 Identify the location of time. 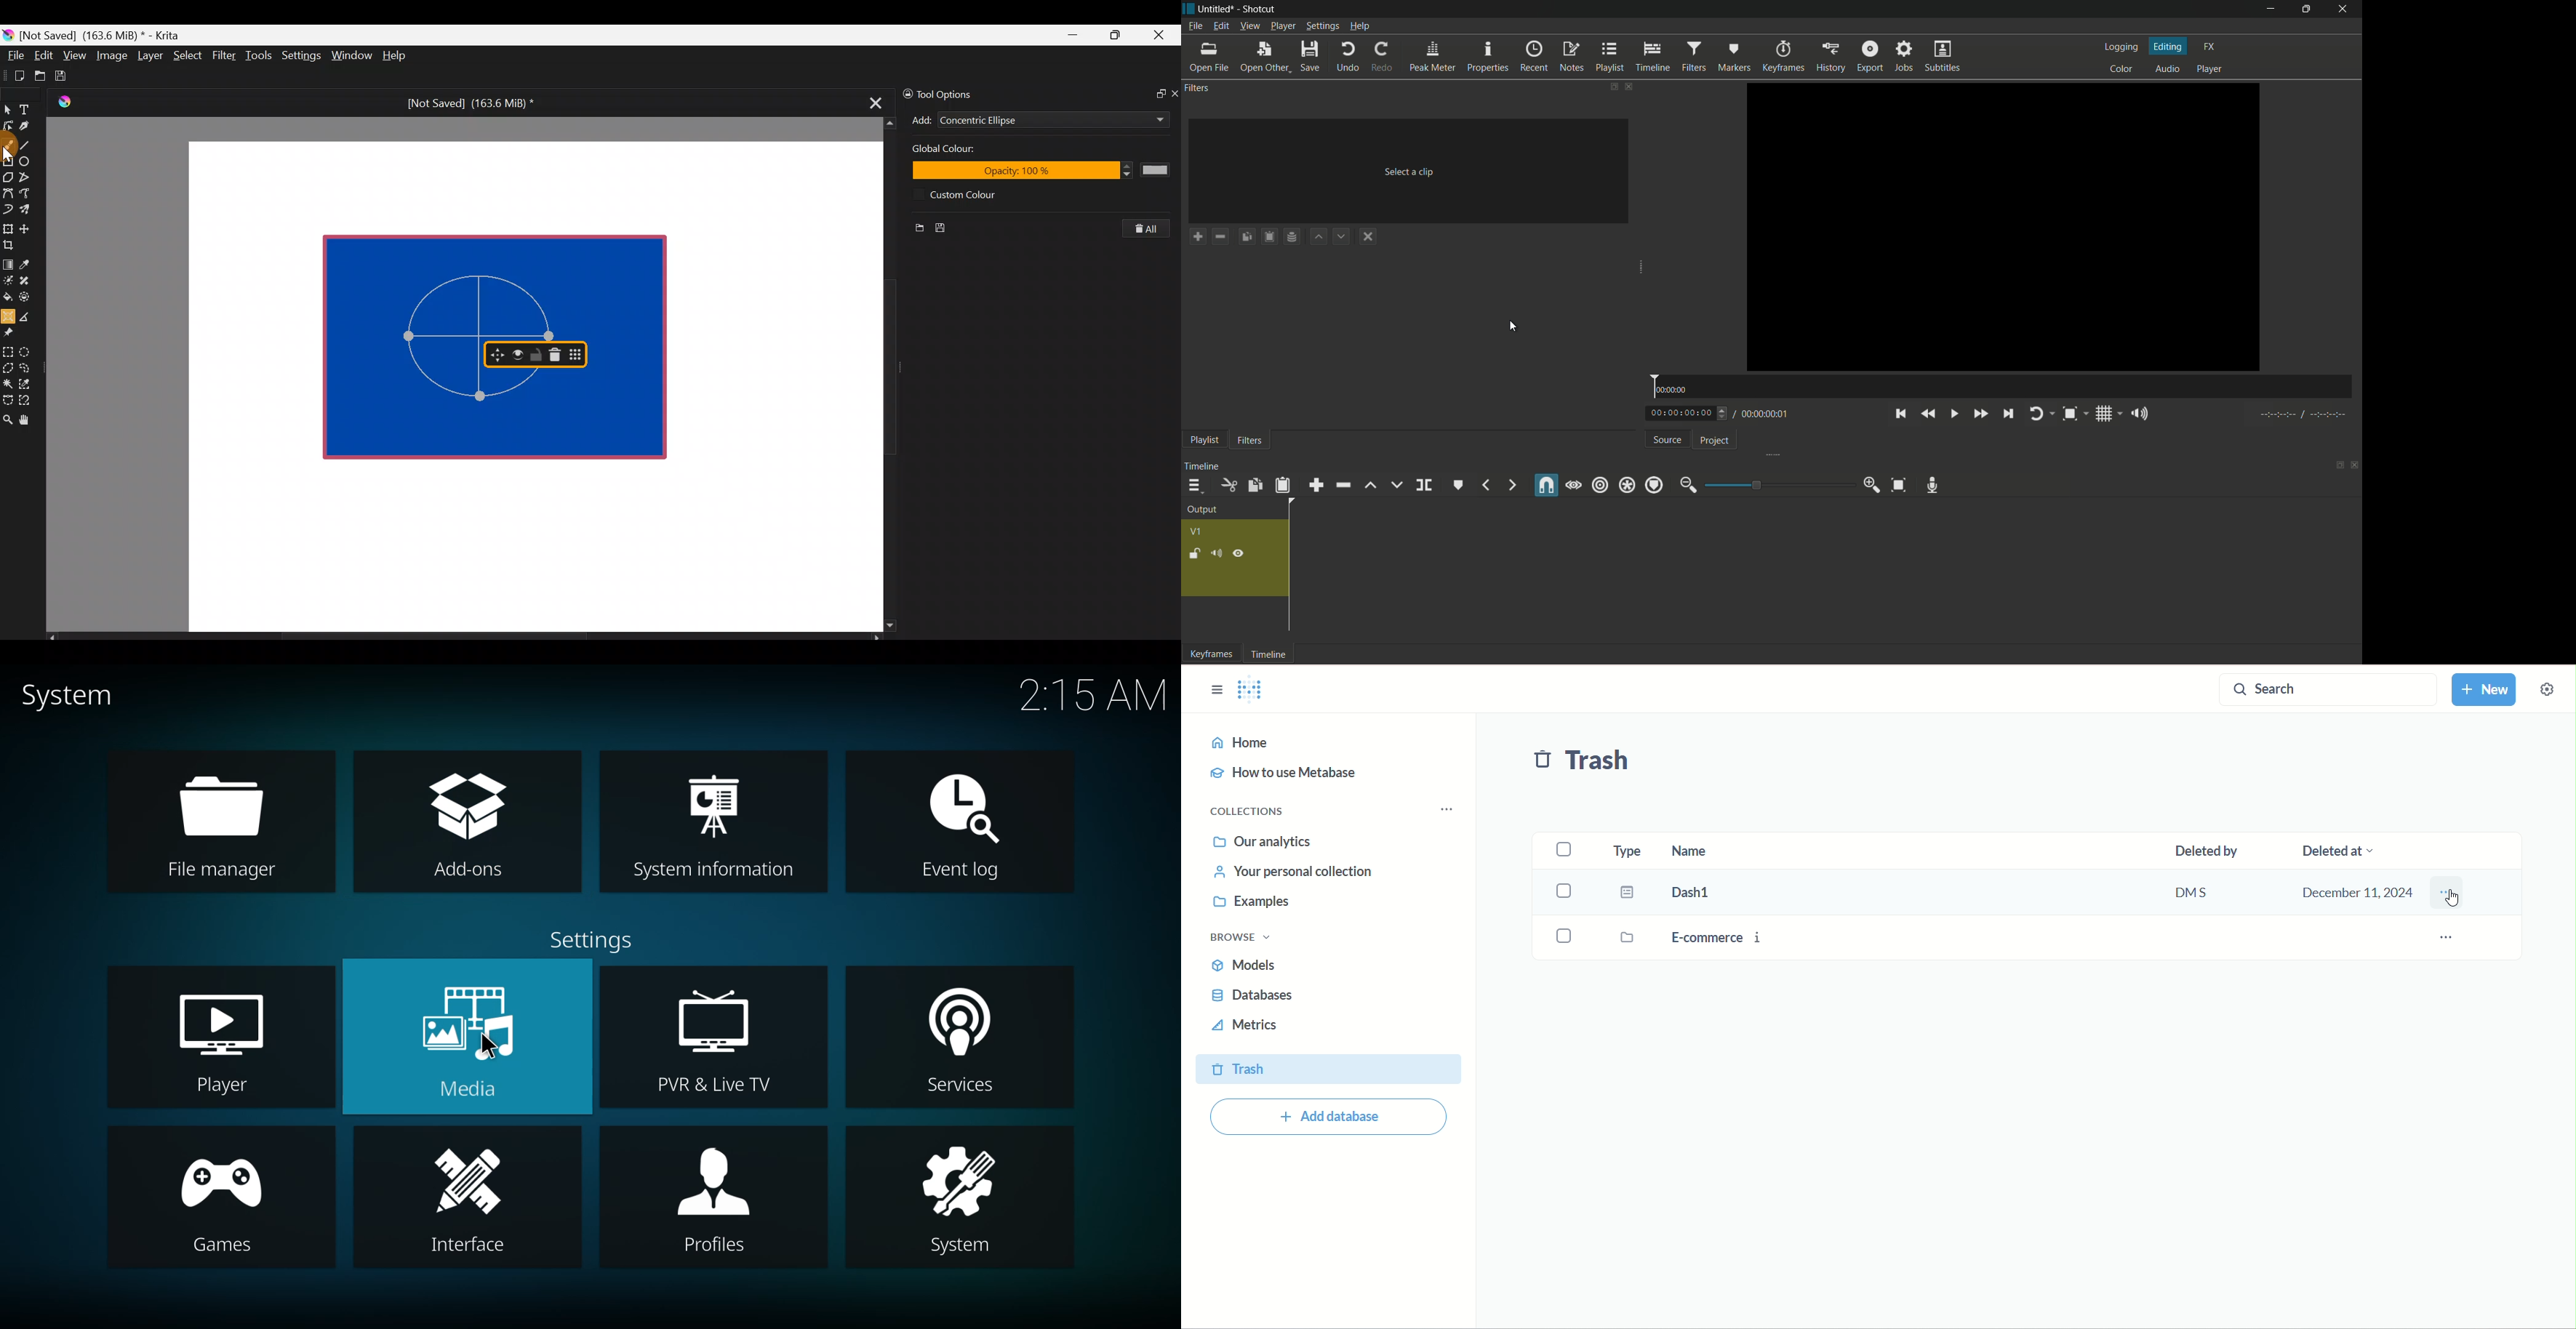
(1093, 693).